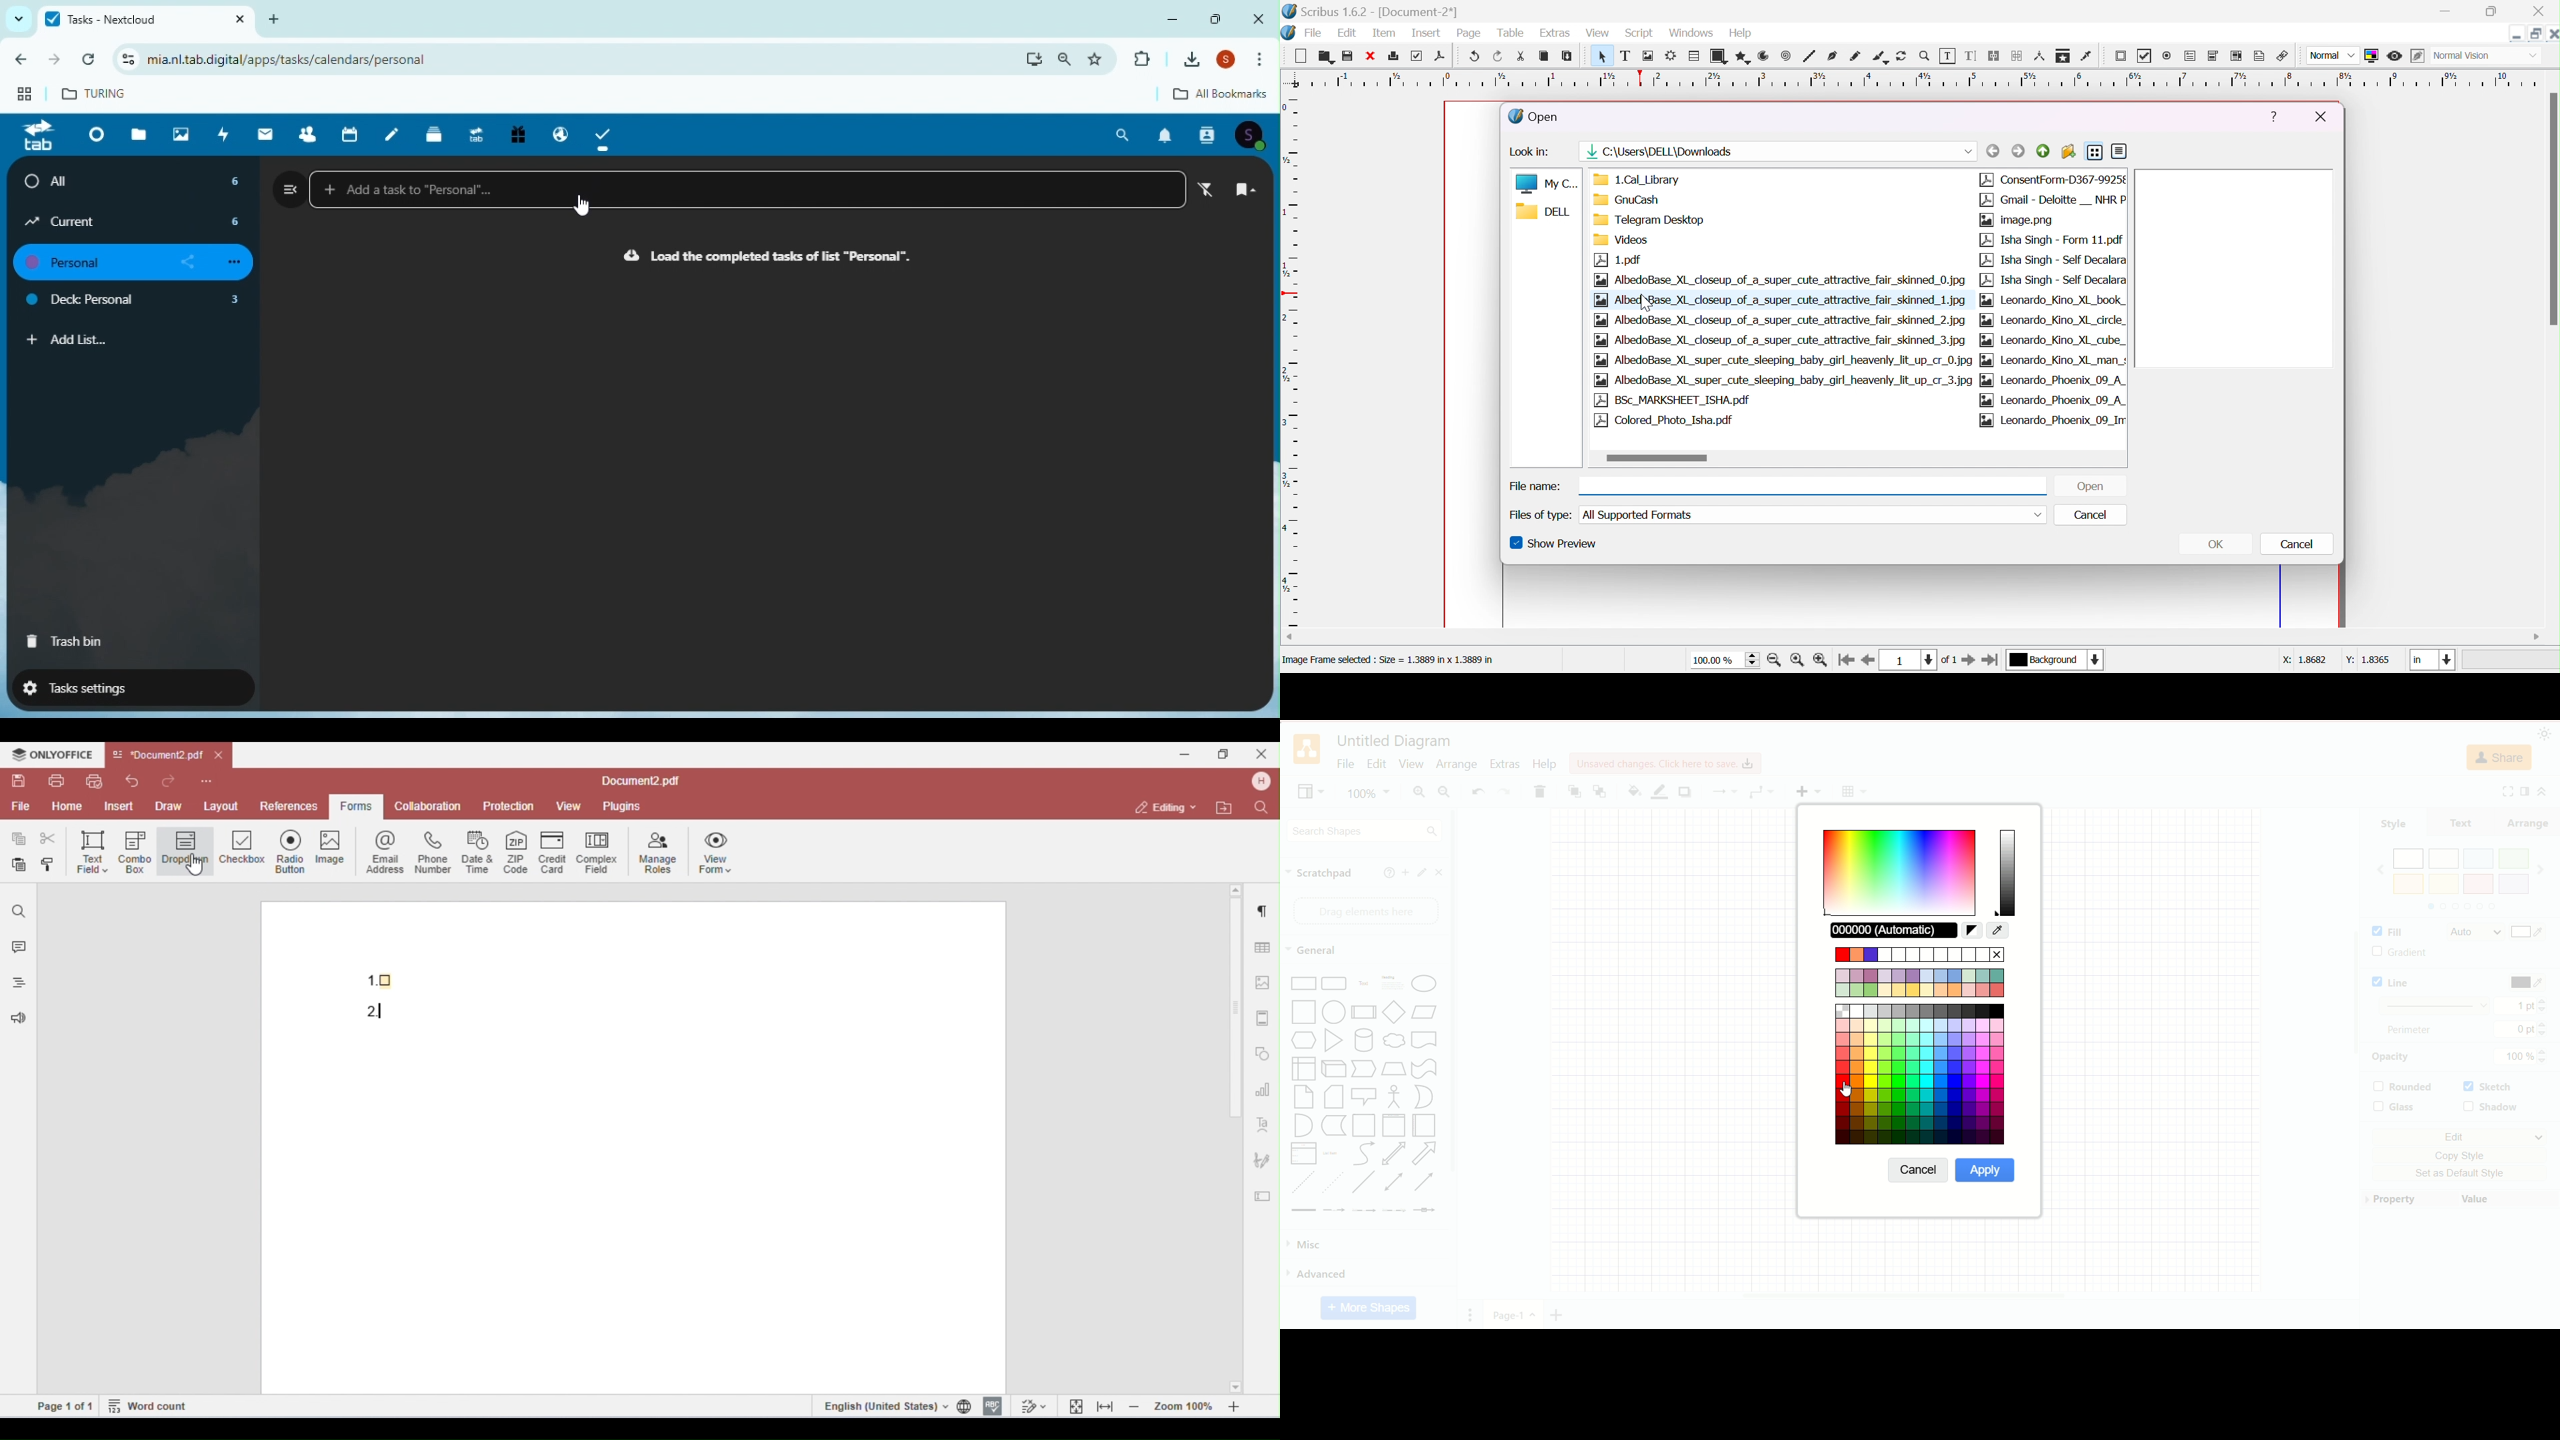 This screenshot has width=2576, height=1456. What do you see at coordinates (2448, 12) in the screenshot?
I see `minimize` at bounding box center [2448, 12].